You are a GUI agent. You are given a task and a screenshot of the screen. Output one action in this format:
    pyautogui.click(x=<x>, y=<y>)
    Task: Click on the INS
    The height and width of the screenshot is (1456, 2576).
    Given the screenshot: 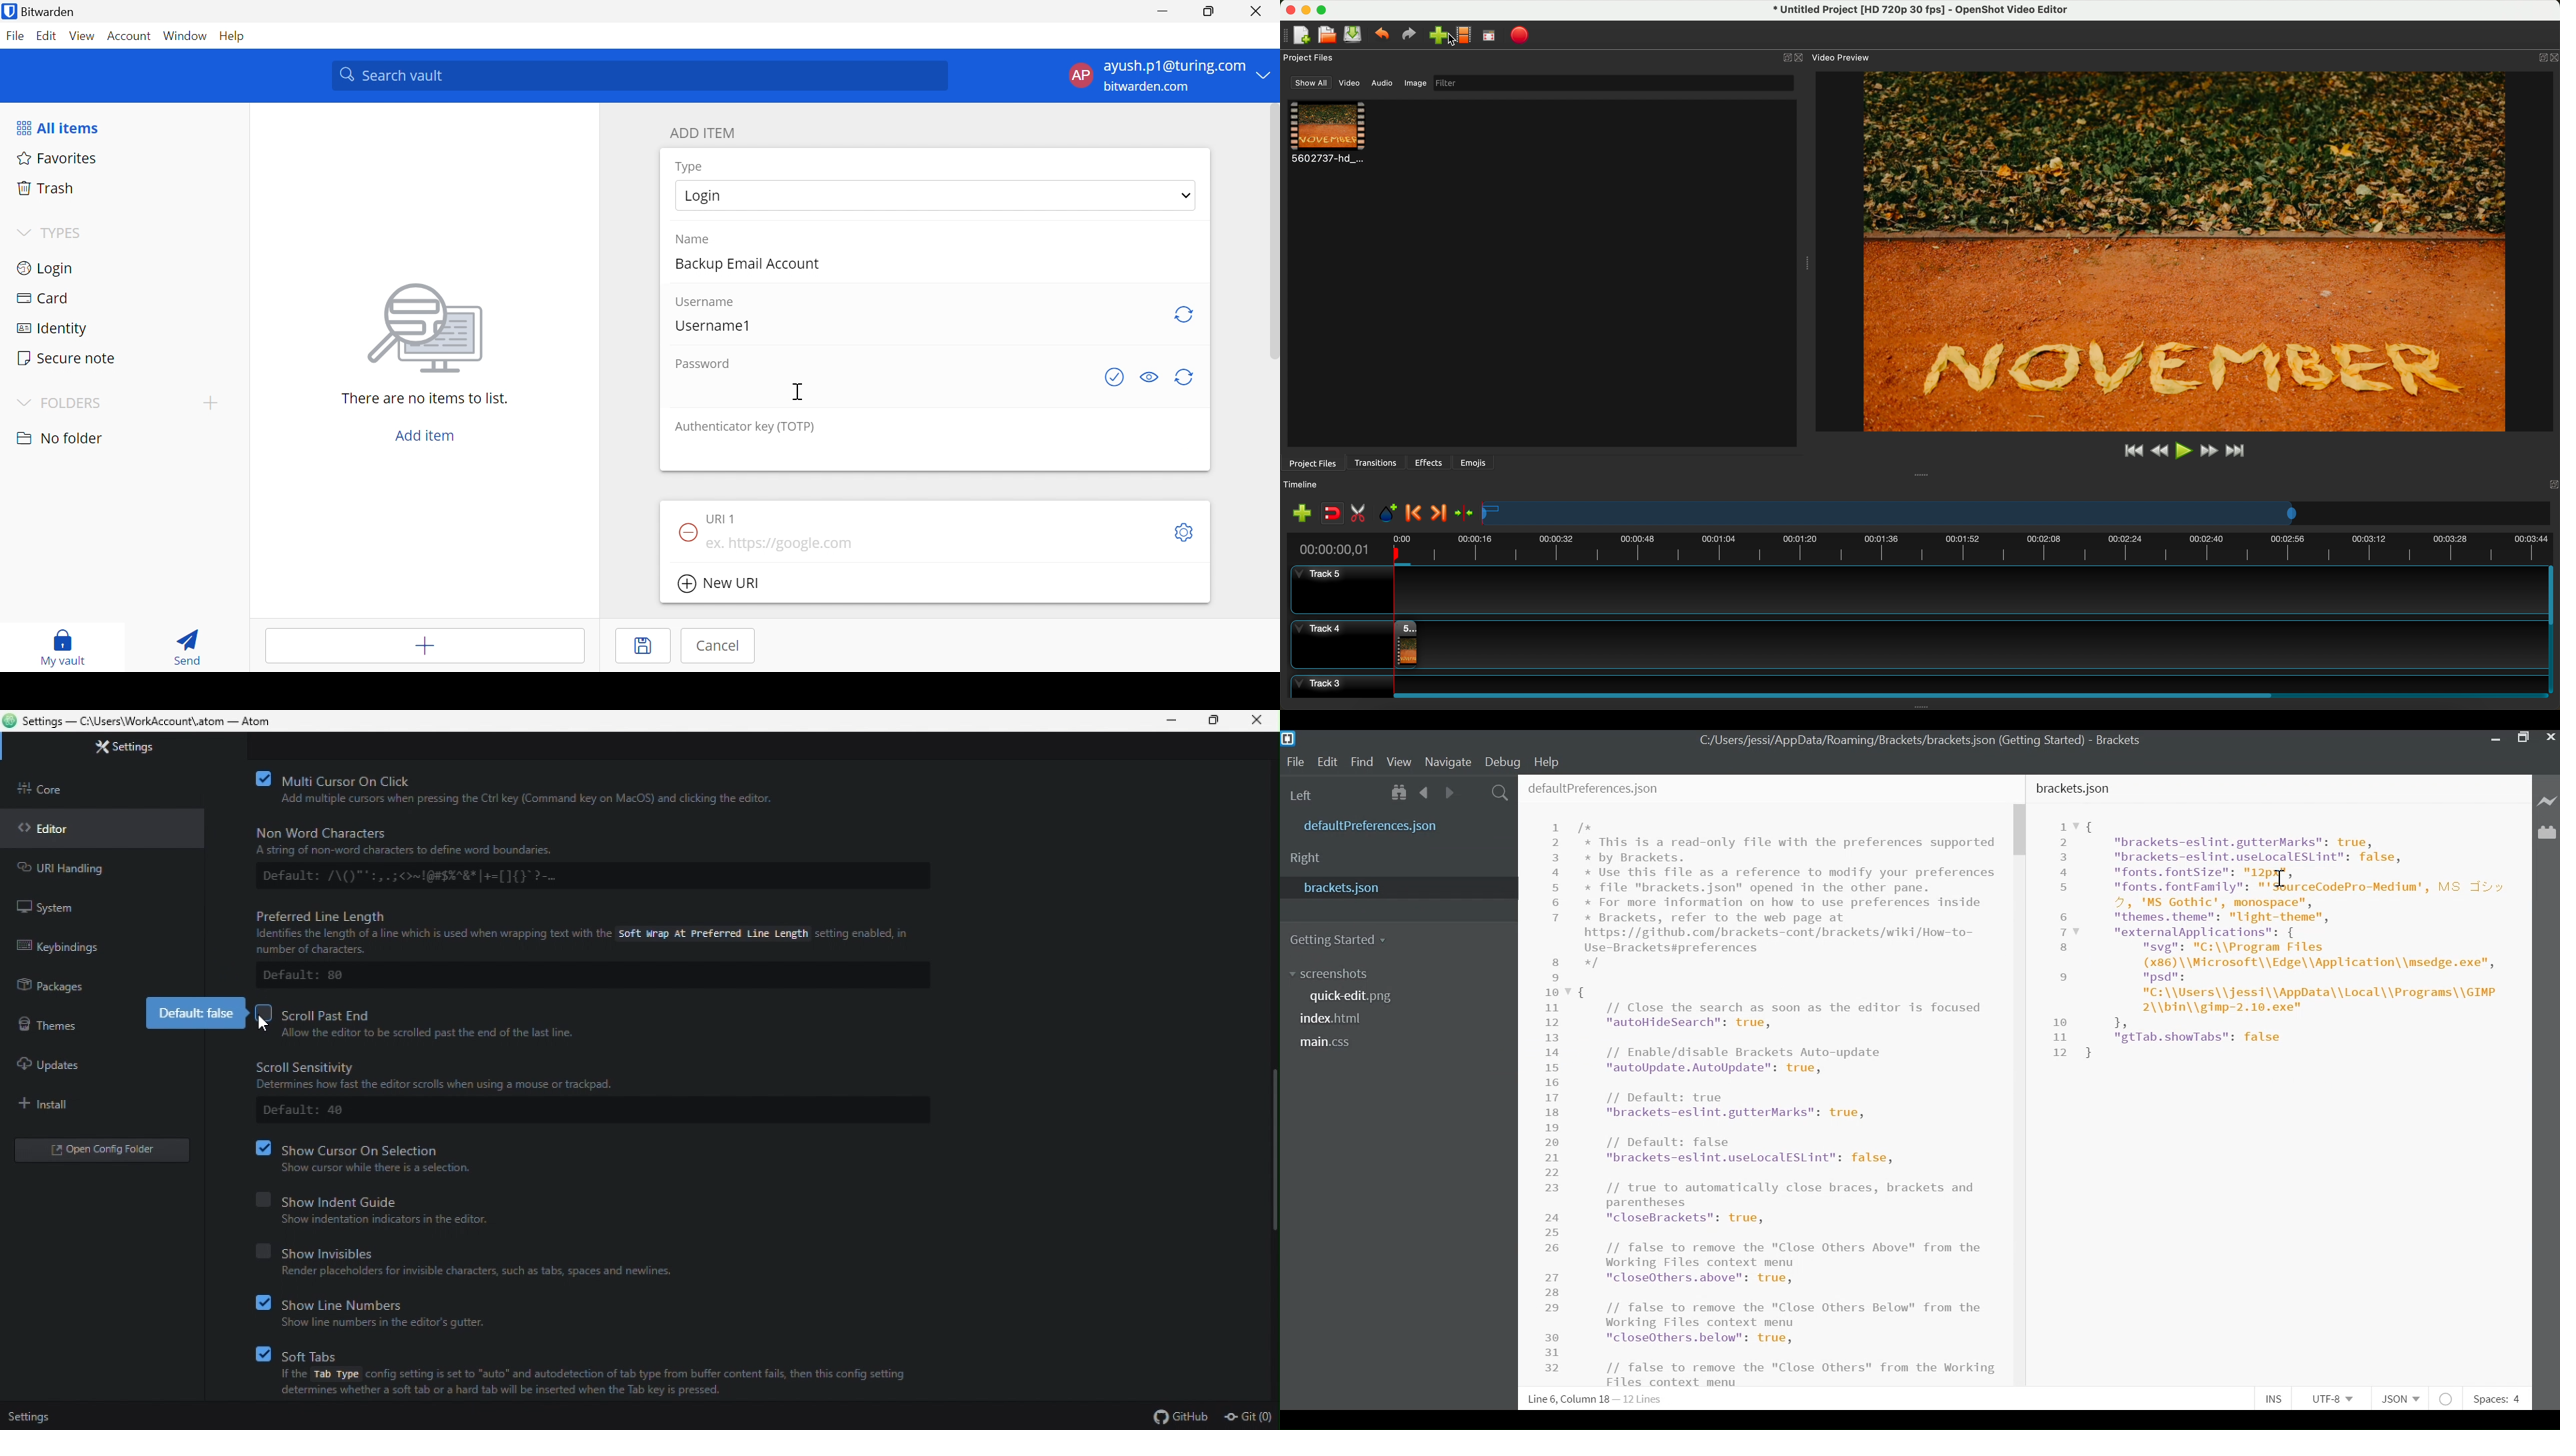 What is the action you would take?
    pyautogui.click(x=2274, y=1397)
    